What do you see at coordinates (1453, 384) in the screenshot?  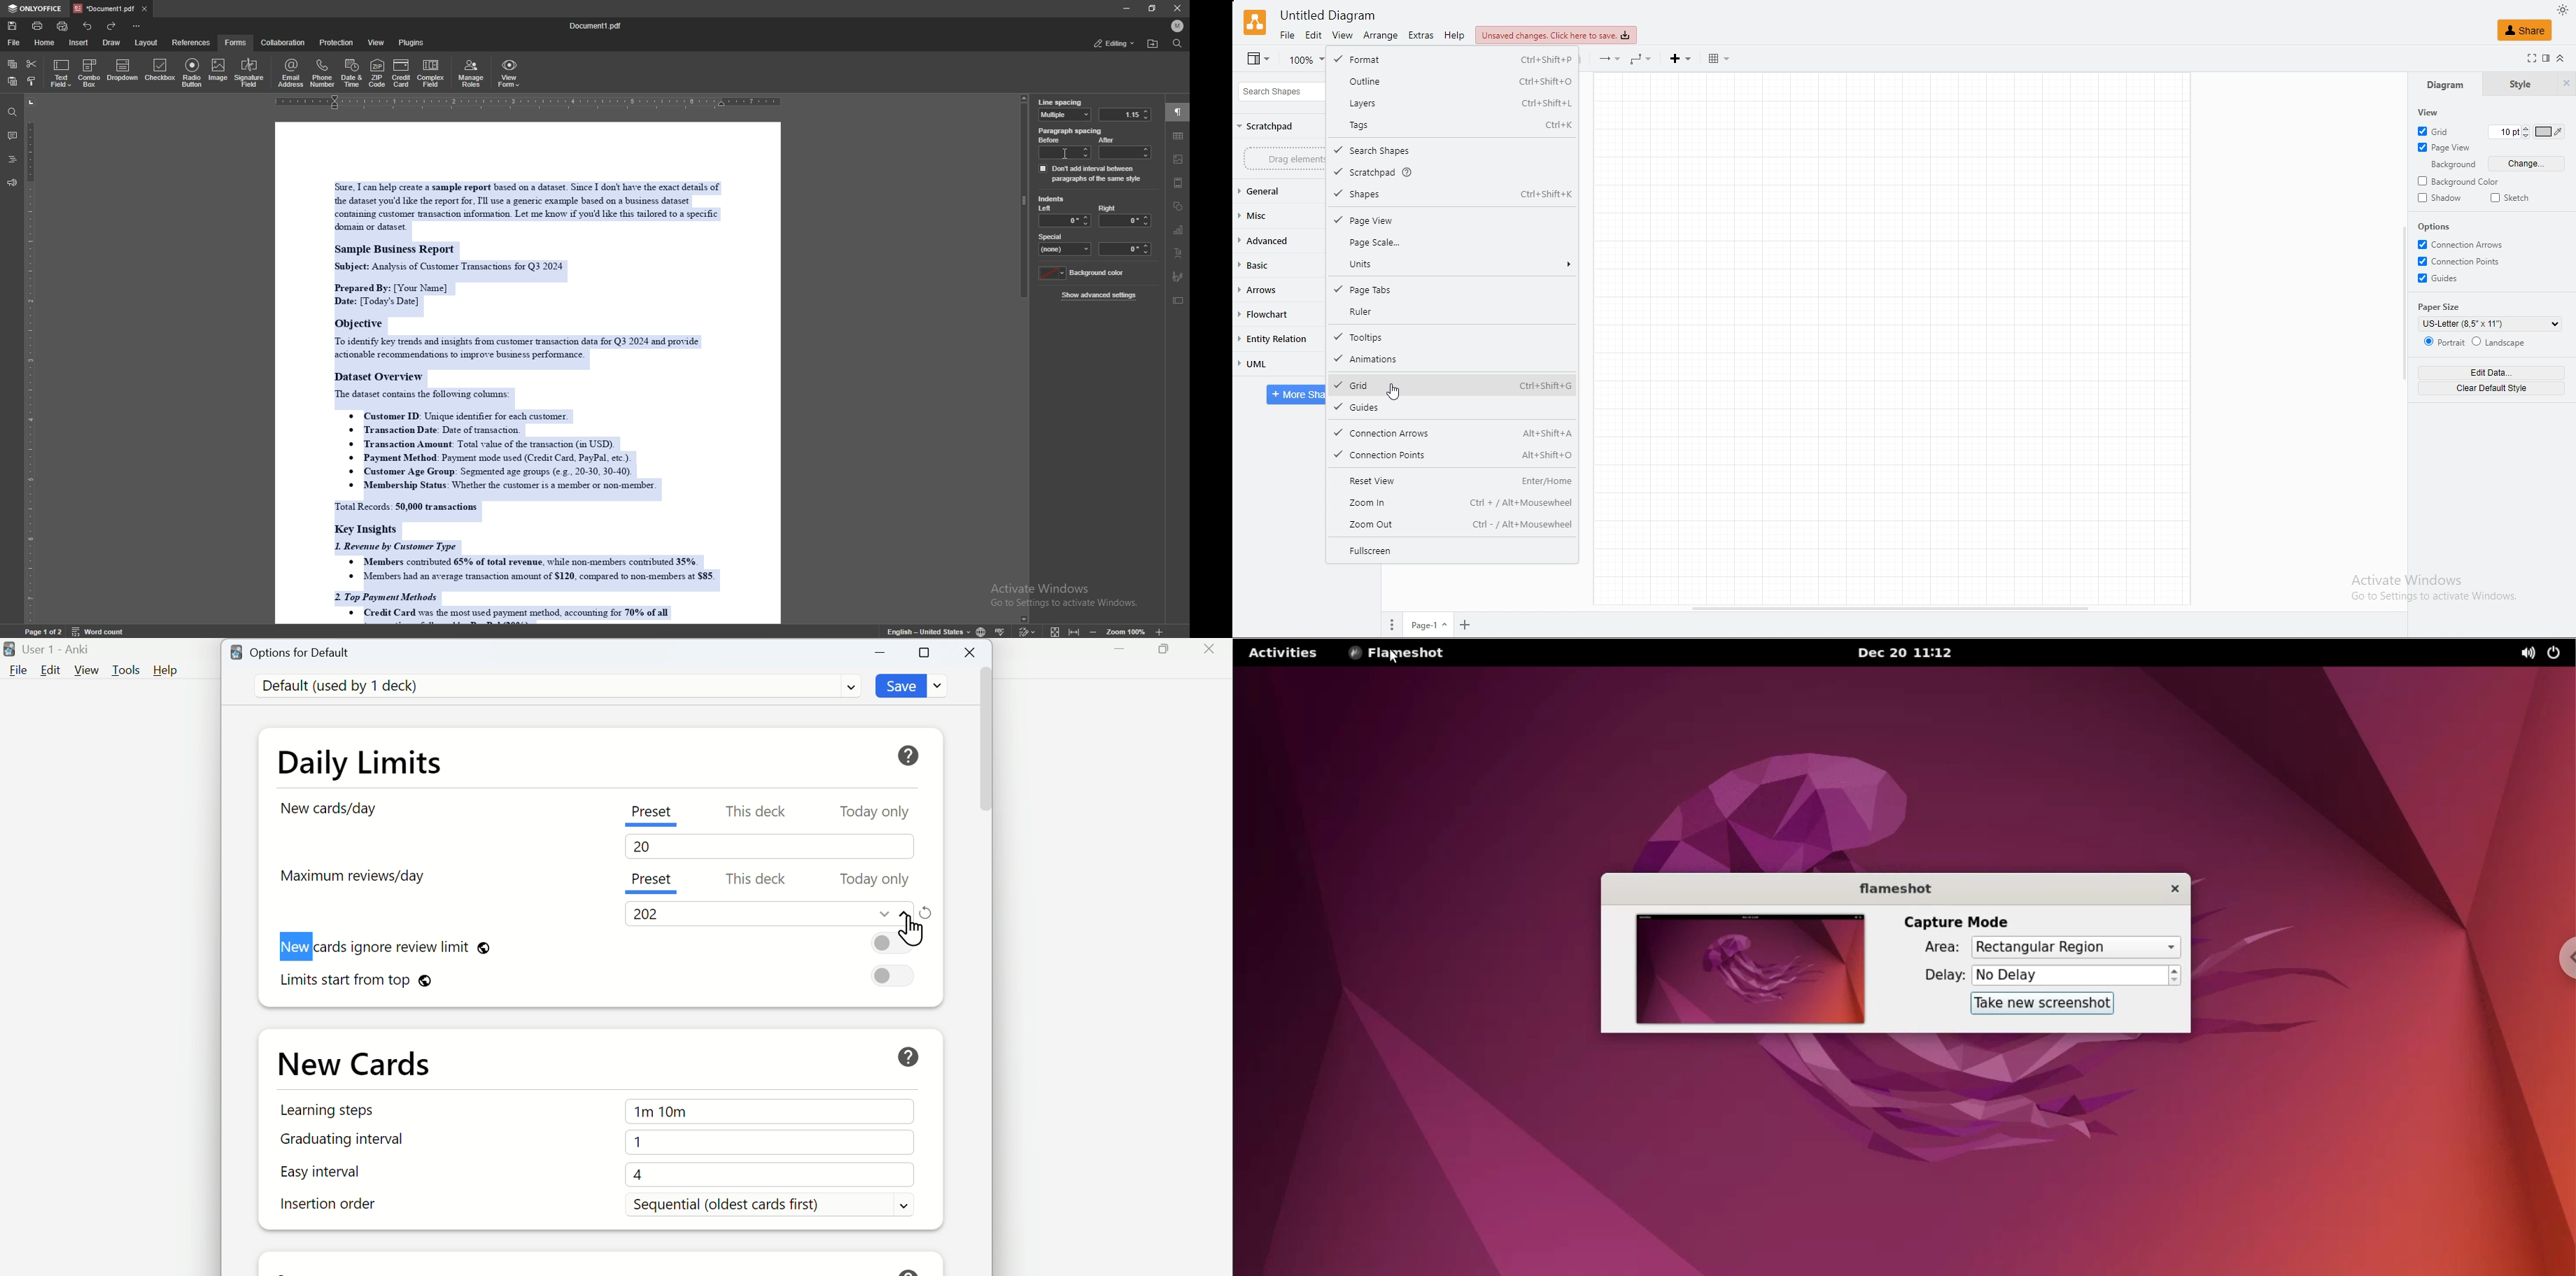 I see `grid                    Ctrl+Shift+G` at bounding box center [1453, 384].